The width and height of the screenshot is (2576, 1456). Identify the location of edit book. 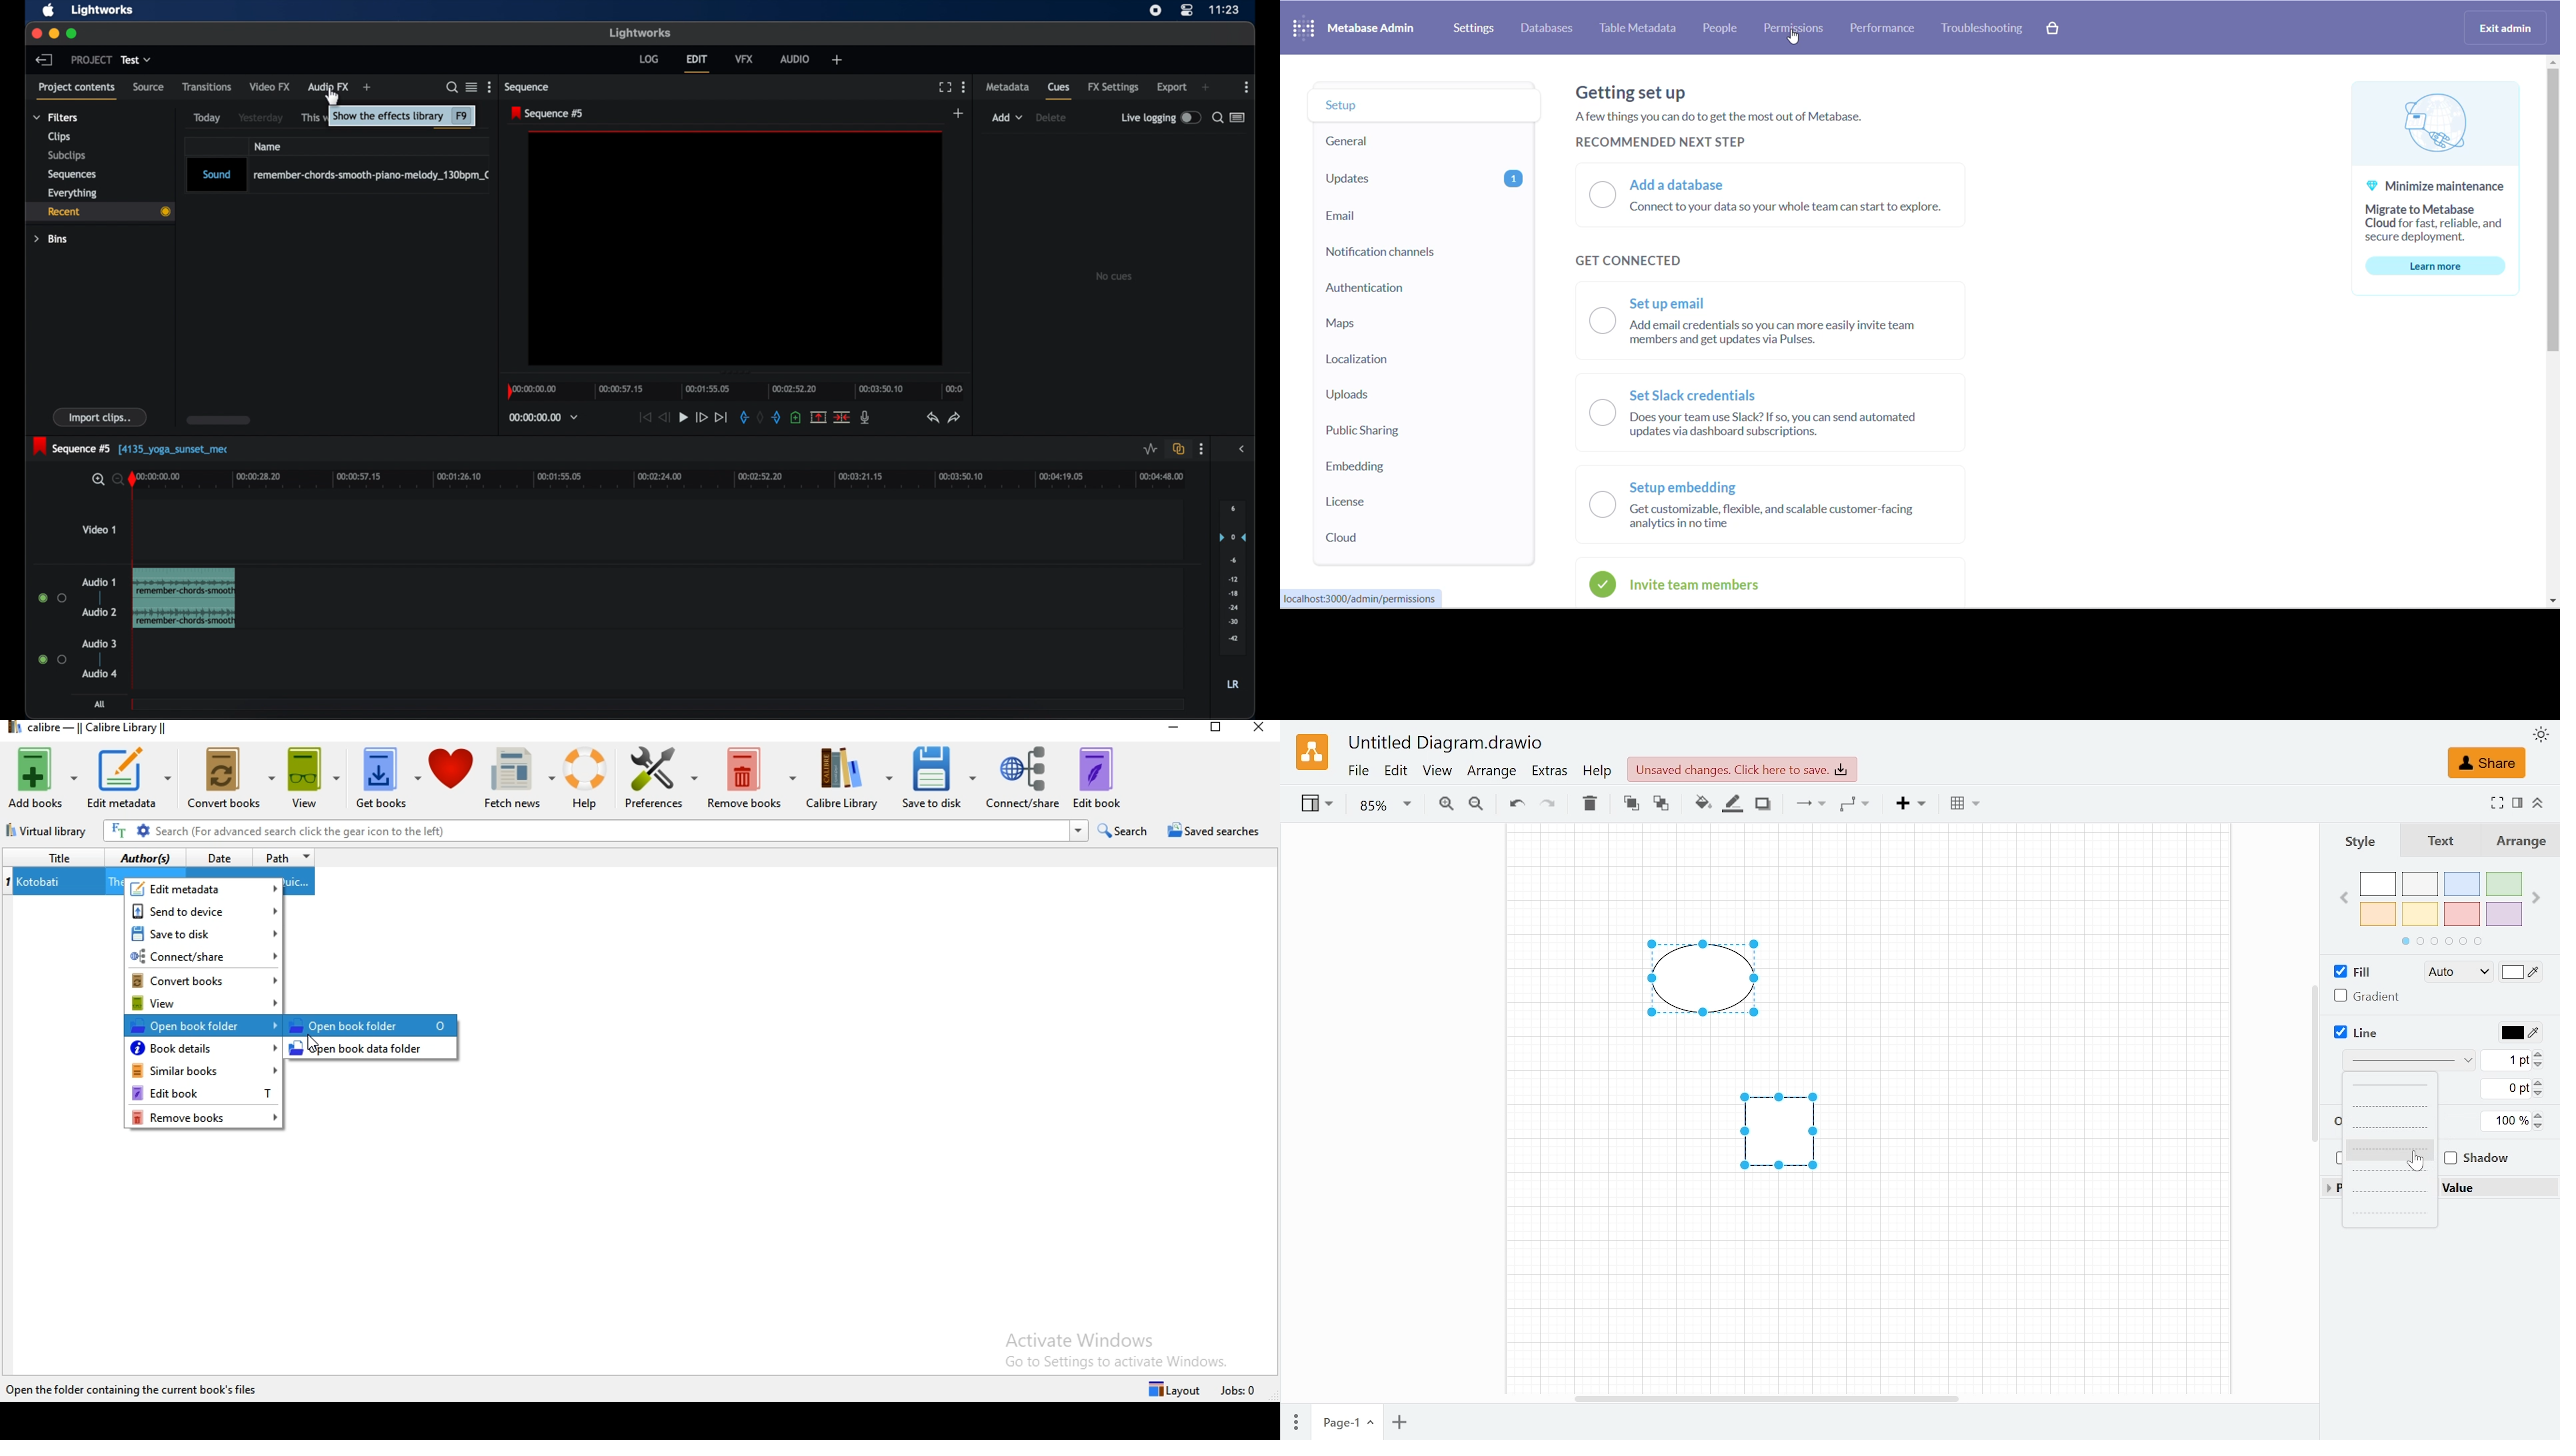
(1096, 777).